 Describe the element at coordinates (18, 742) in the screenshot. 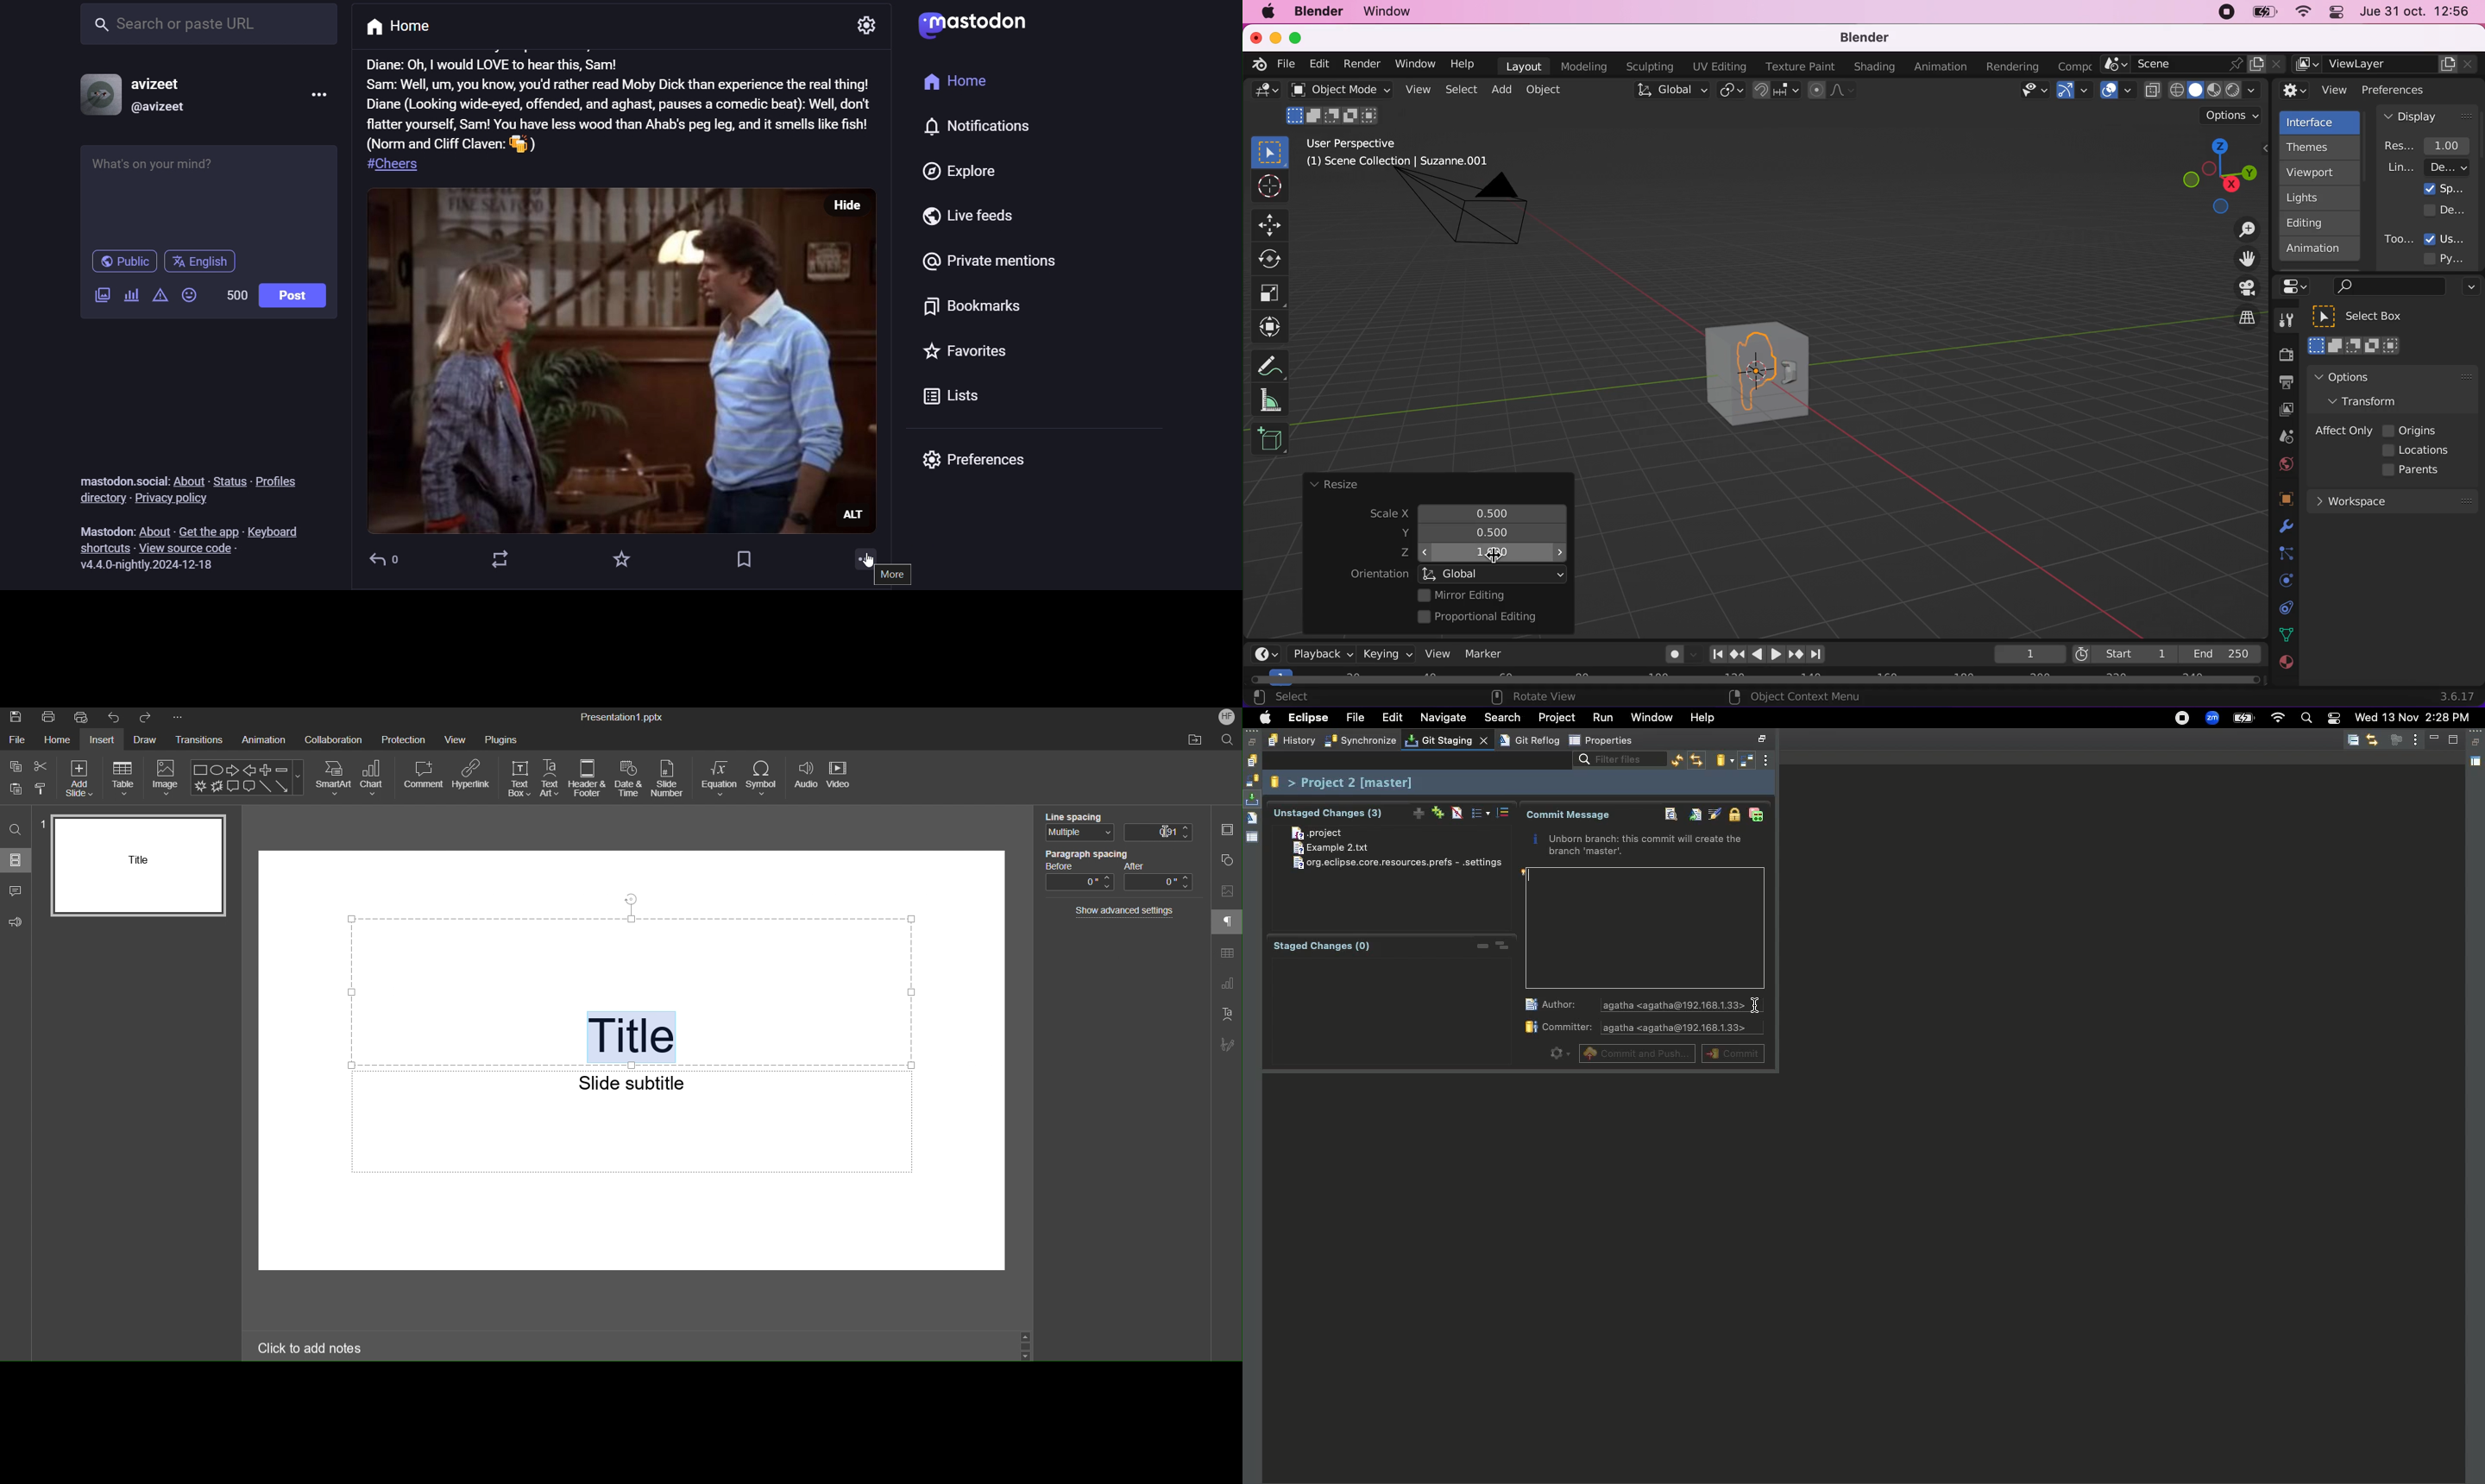

I see `File` at that location.